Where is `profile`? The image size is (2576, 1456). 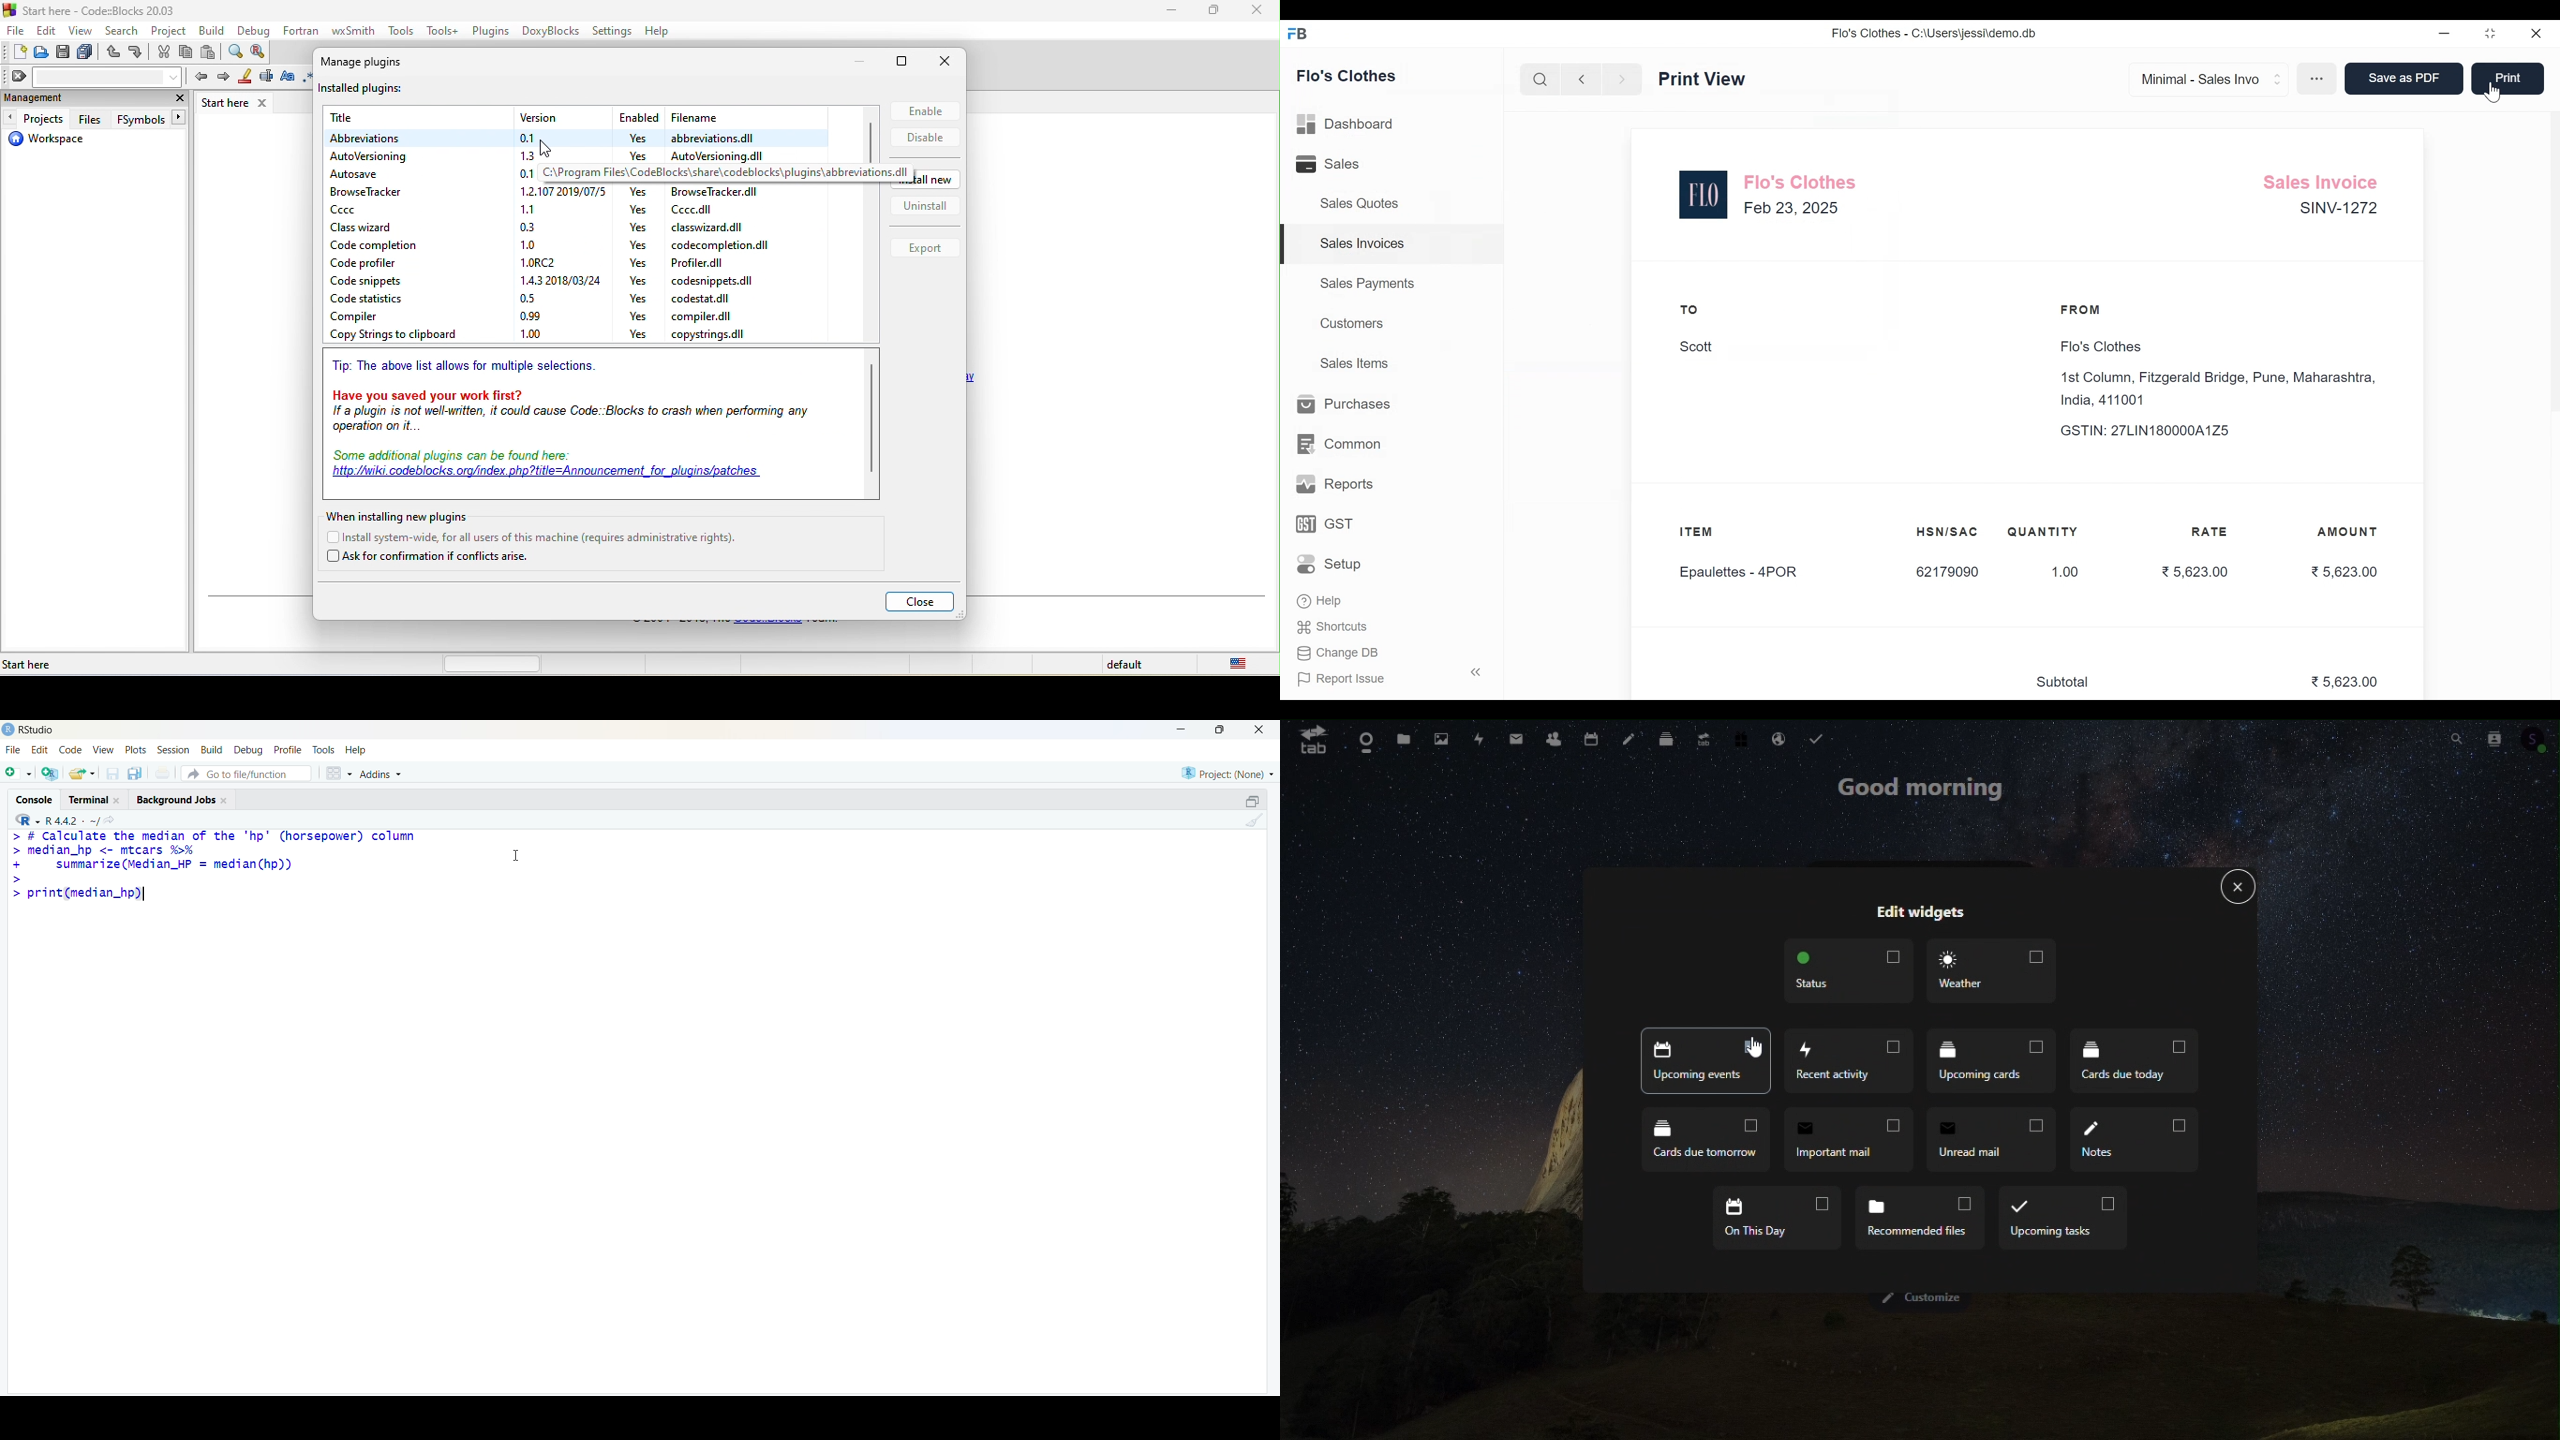 profile is located at coordinates (288, 750).